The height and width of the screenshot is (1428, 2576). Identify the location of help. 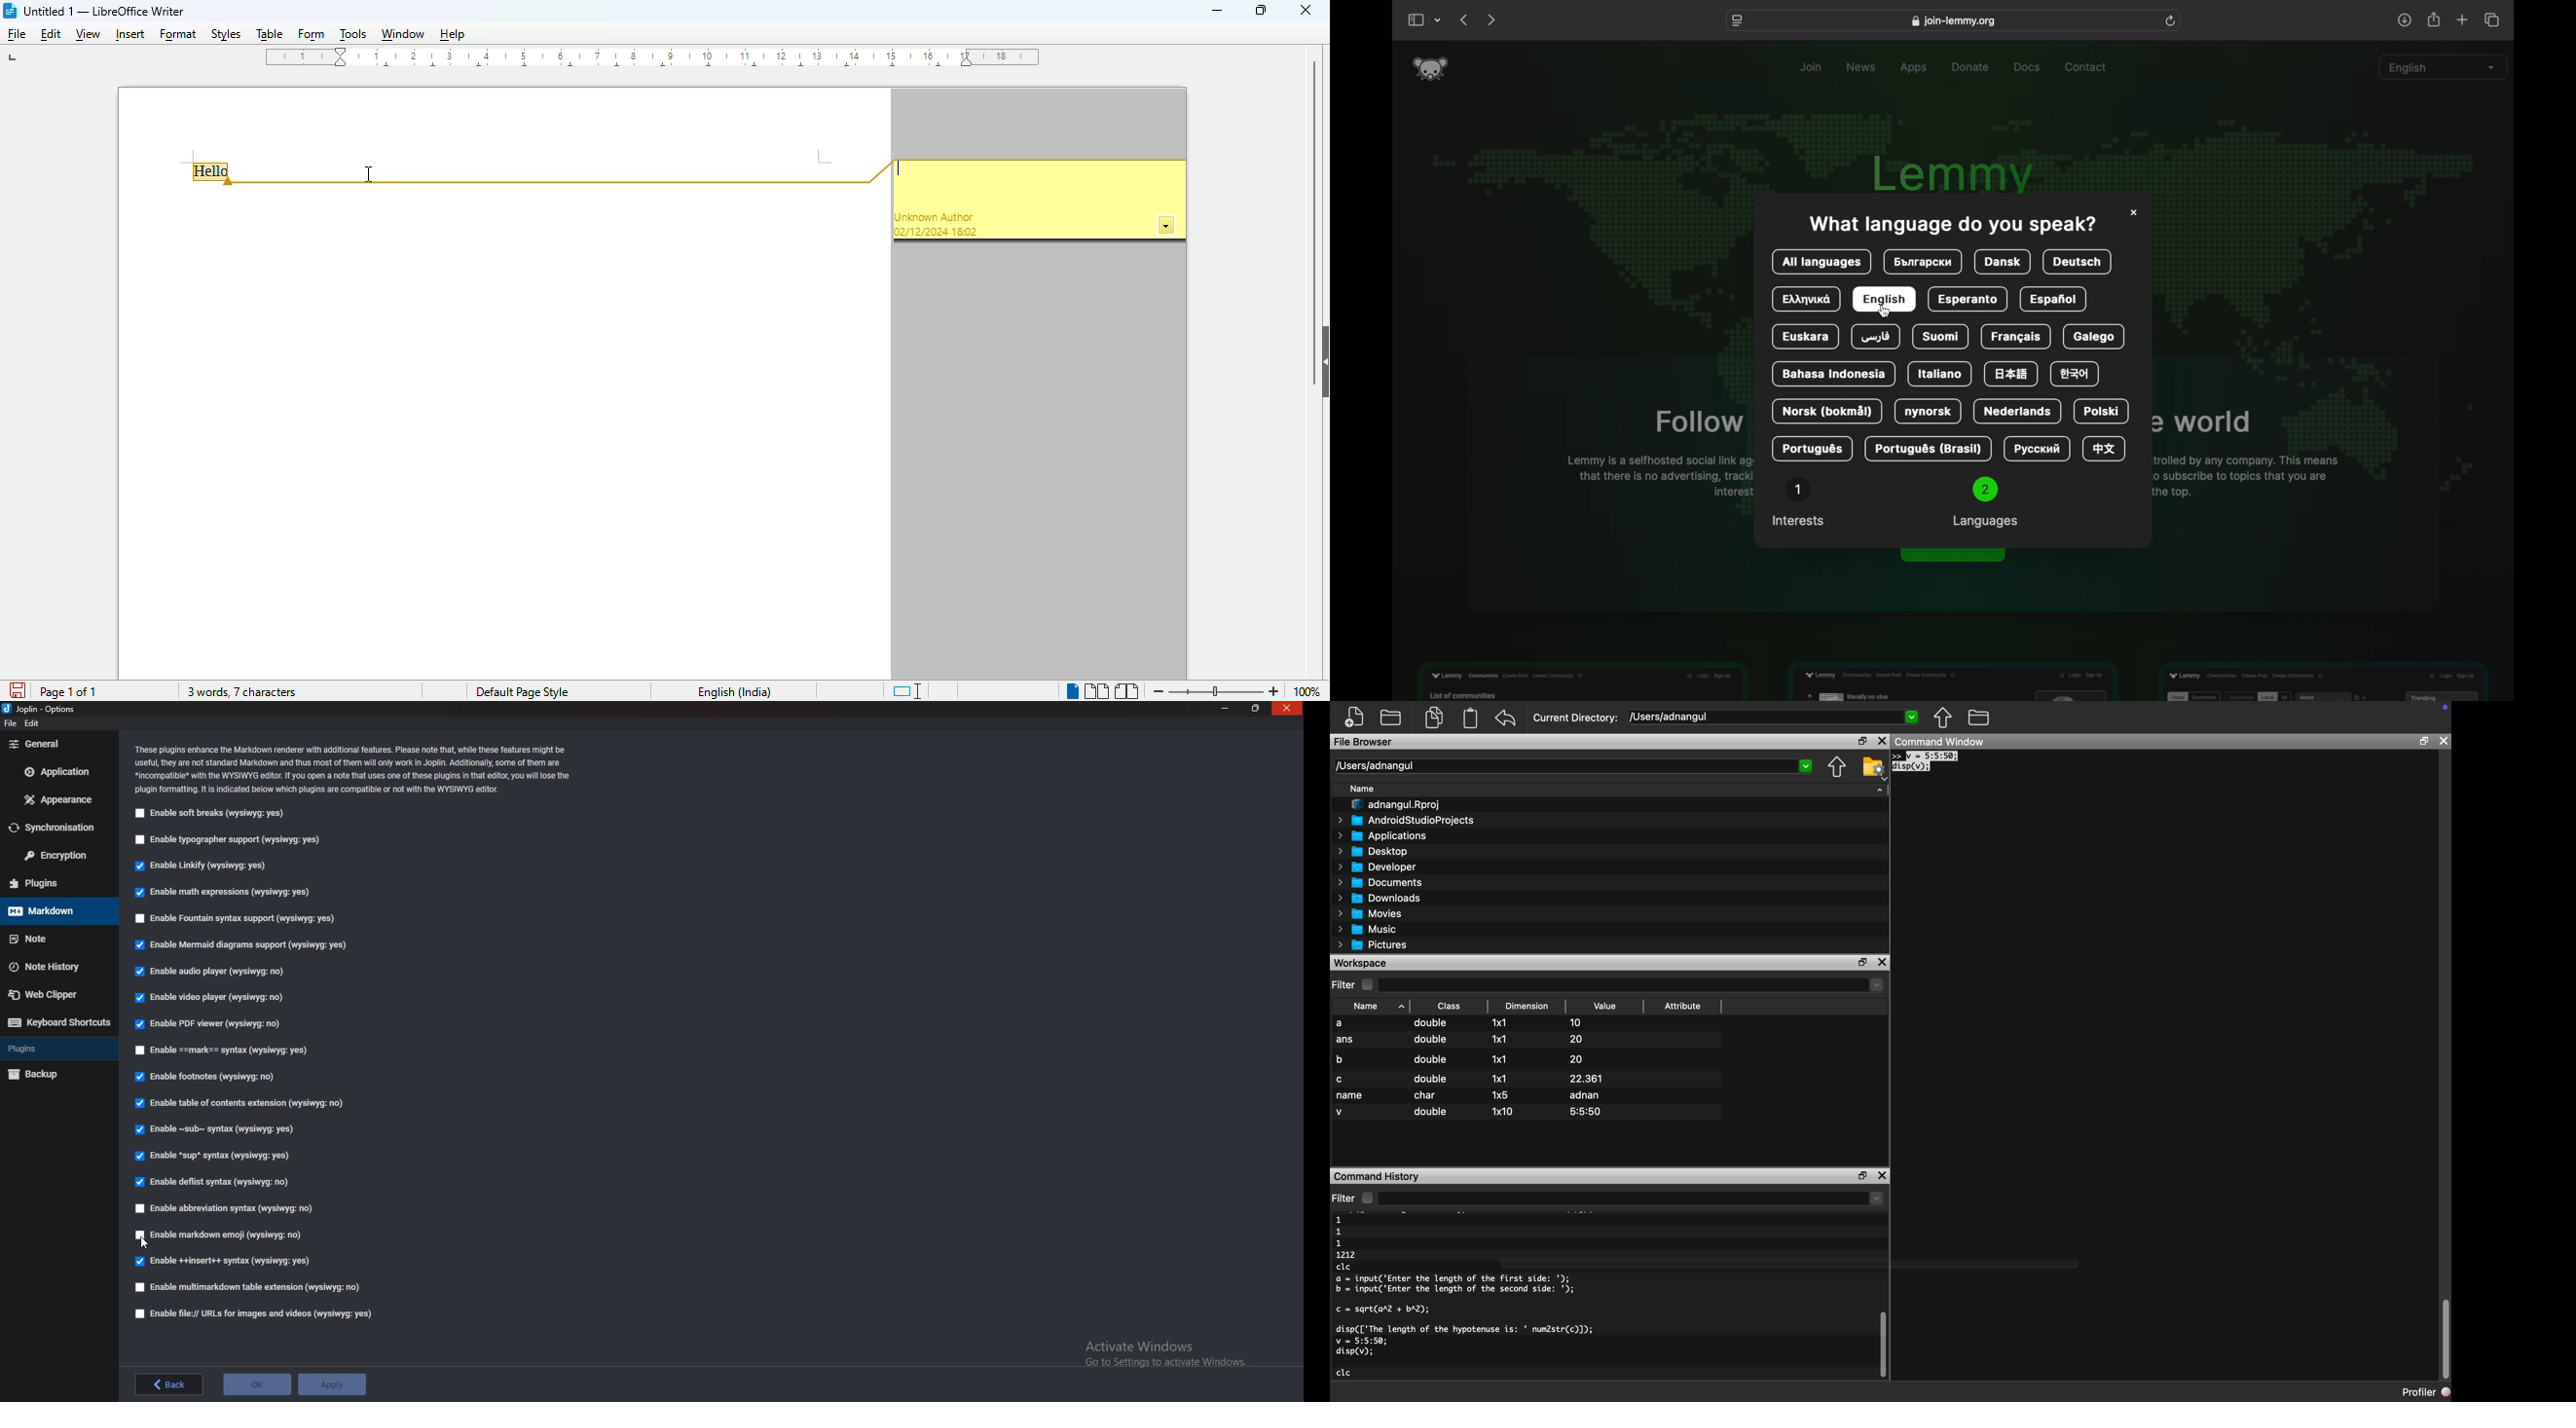
(452, 34).